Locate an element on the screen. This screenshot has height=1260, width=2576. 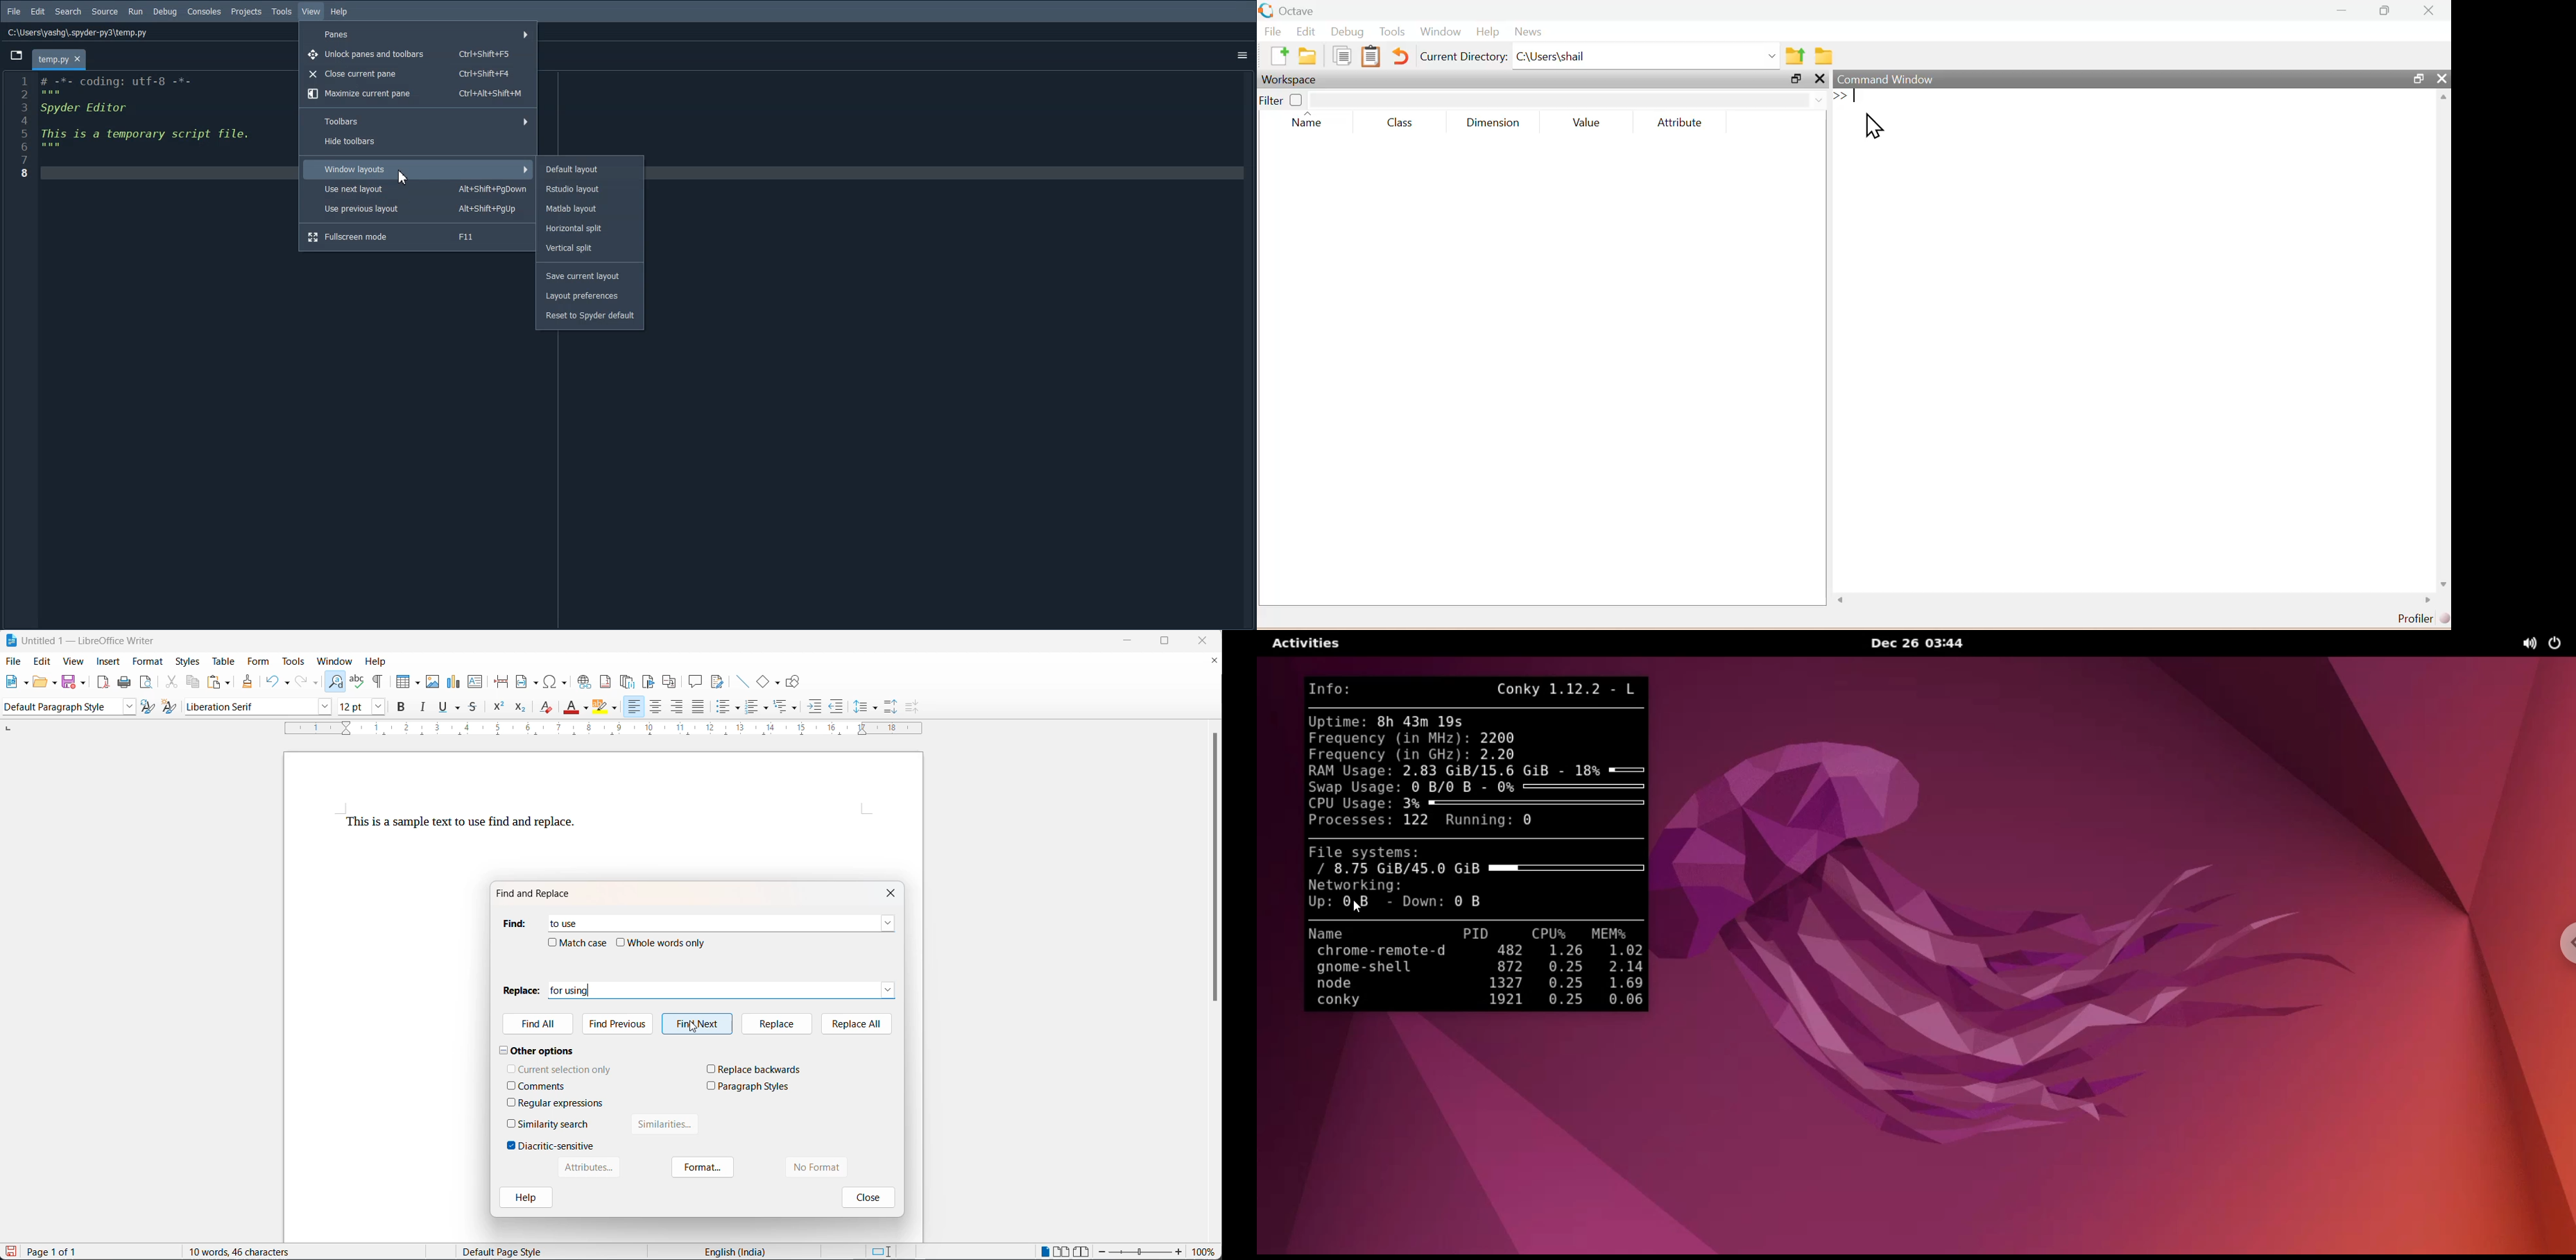
Undo is located at coordinates (1402, 57).